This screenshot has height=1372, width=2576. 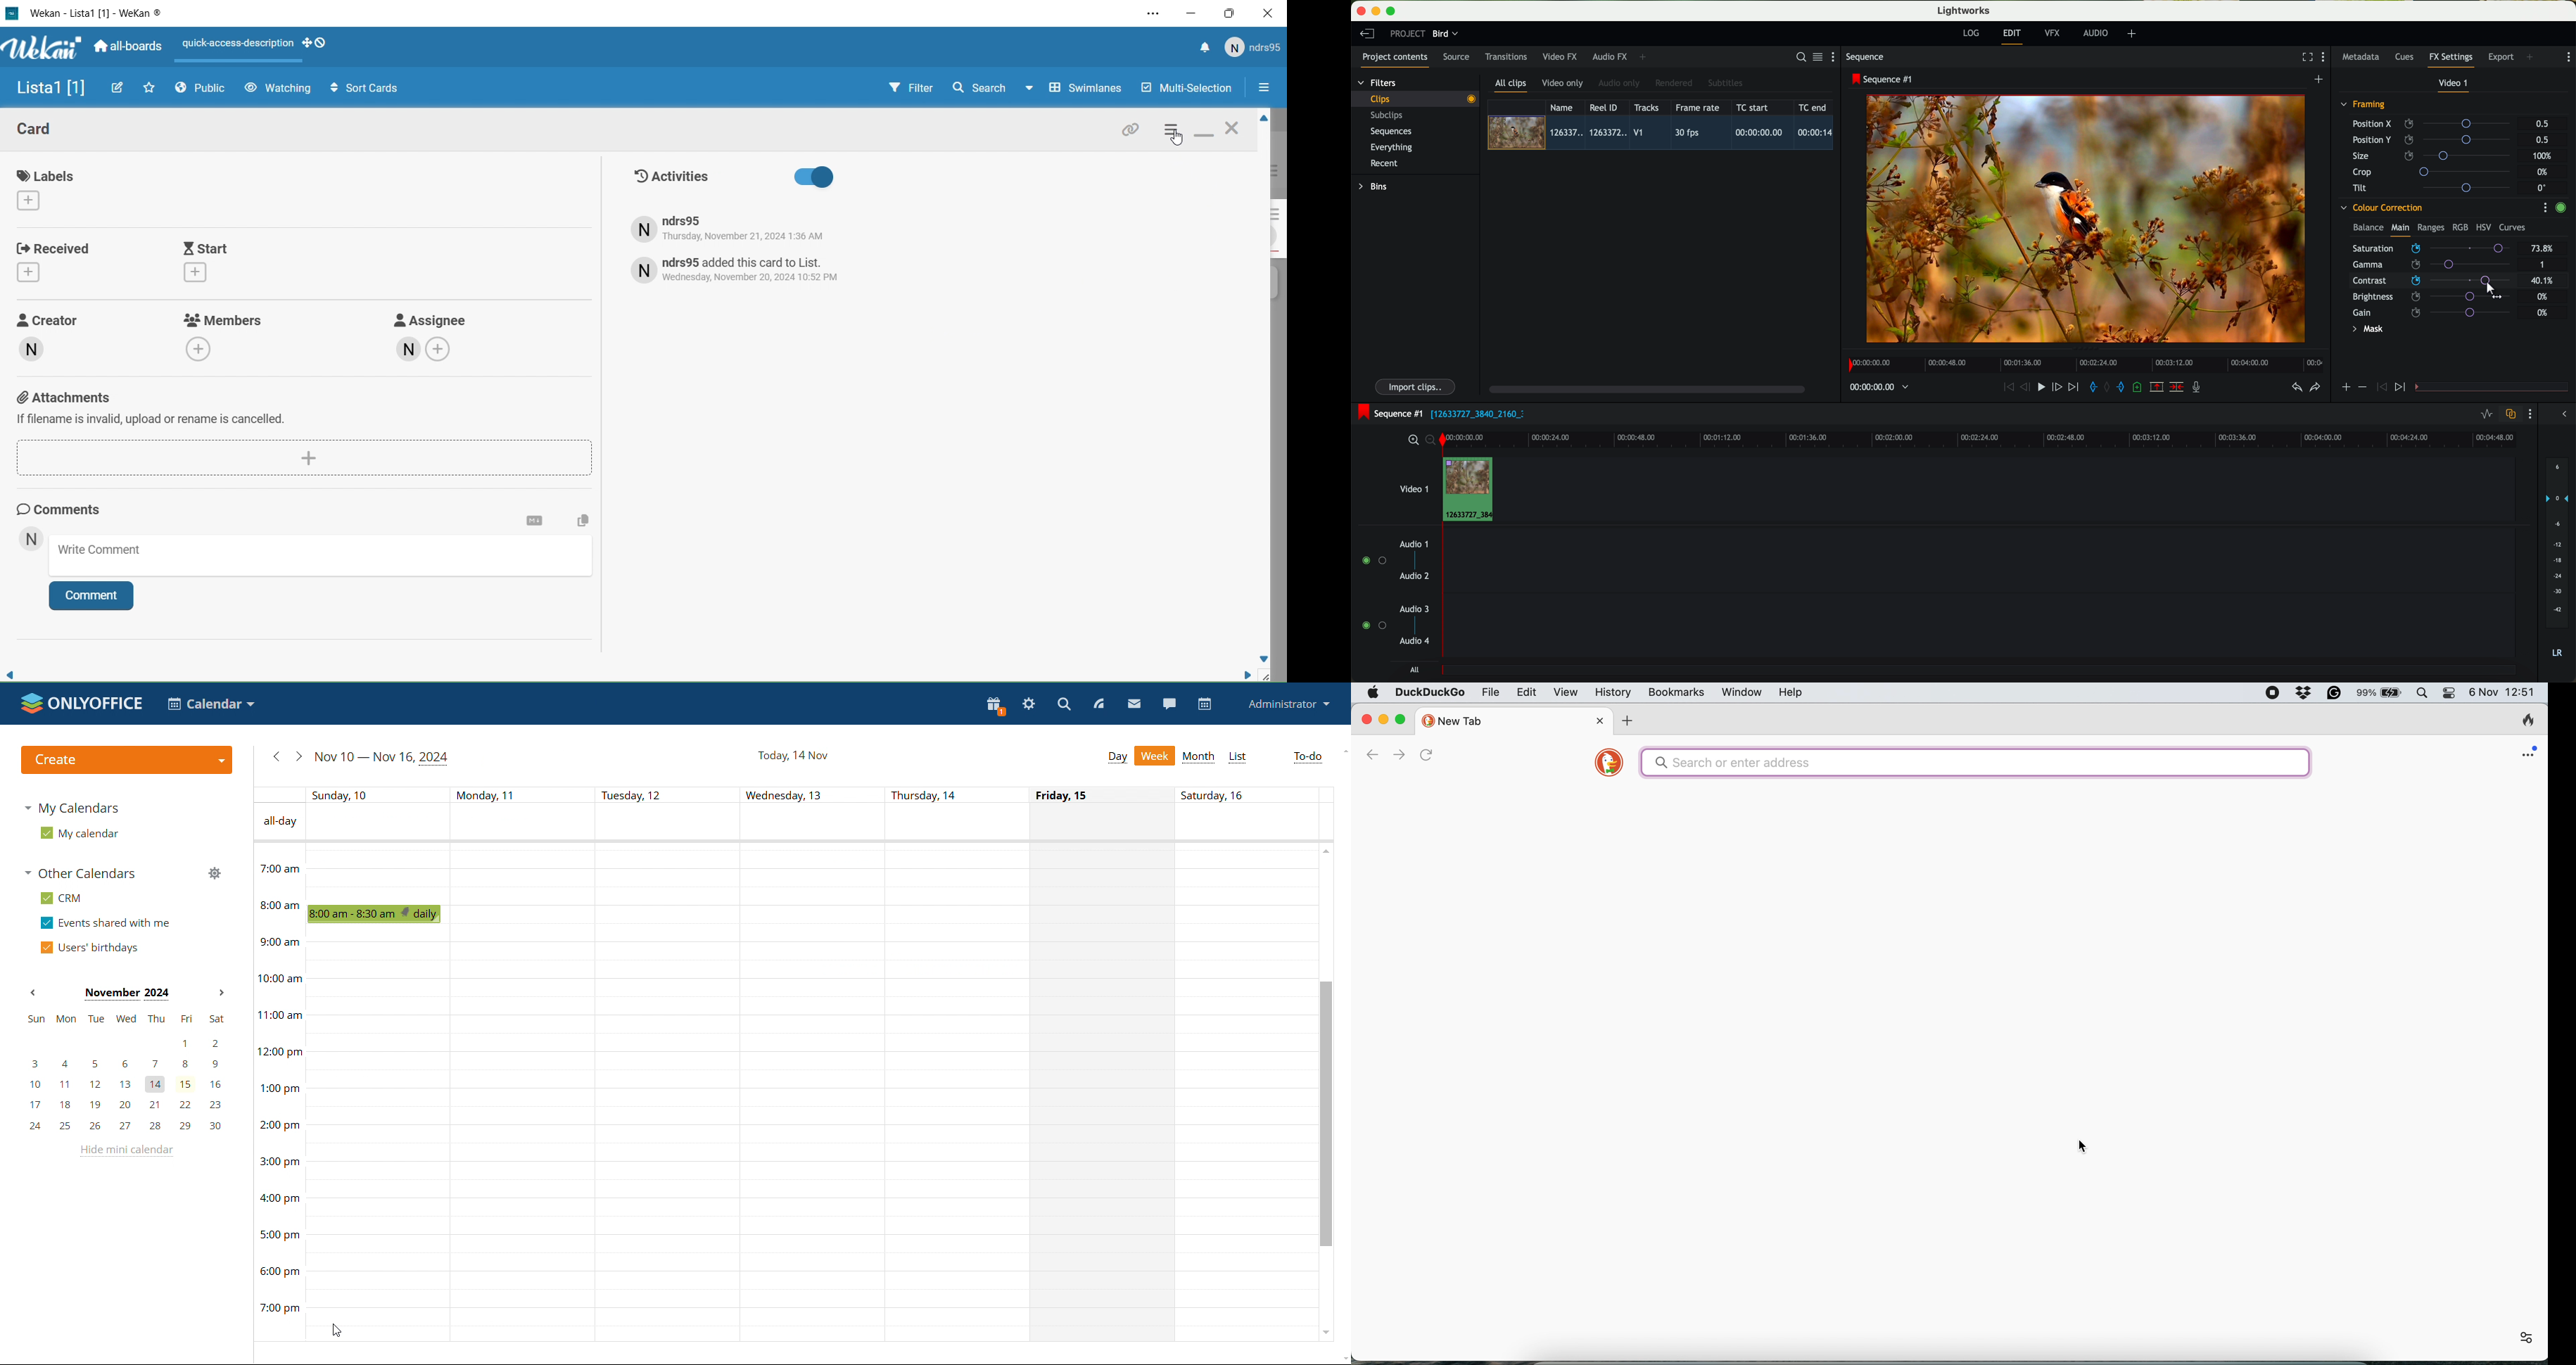 What do you see at coordinates (1674, 83) in the screenshot?
I see `rendered` at bounding box center [1674, 83].